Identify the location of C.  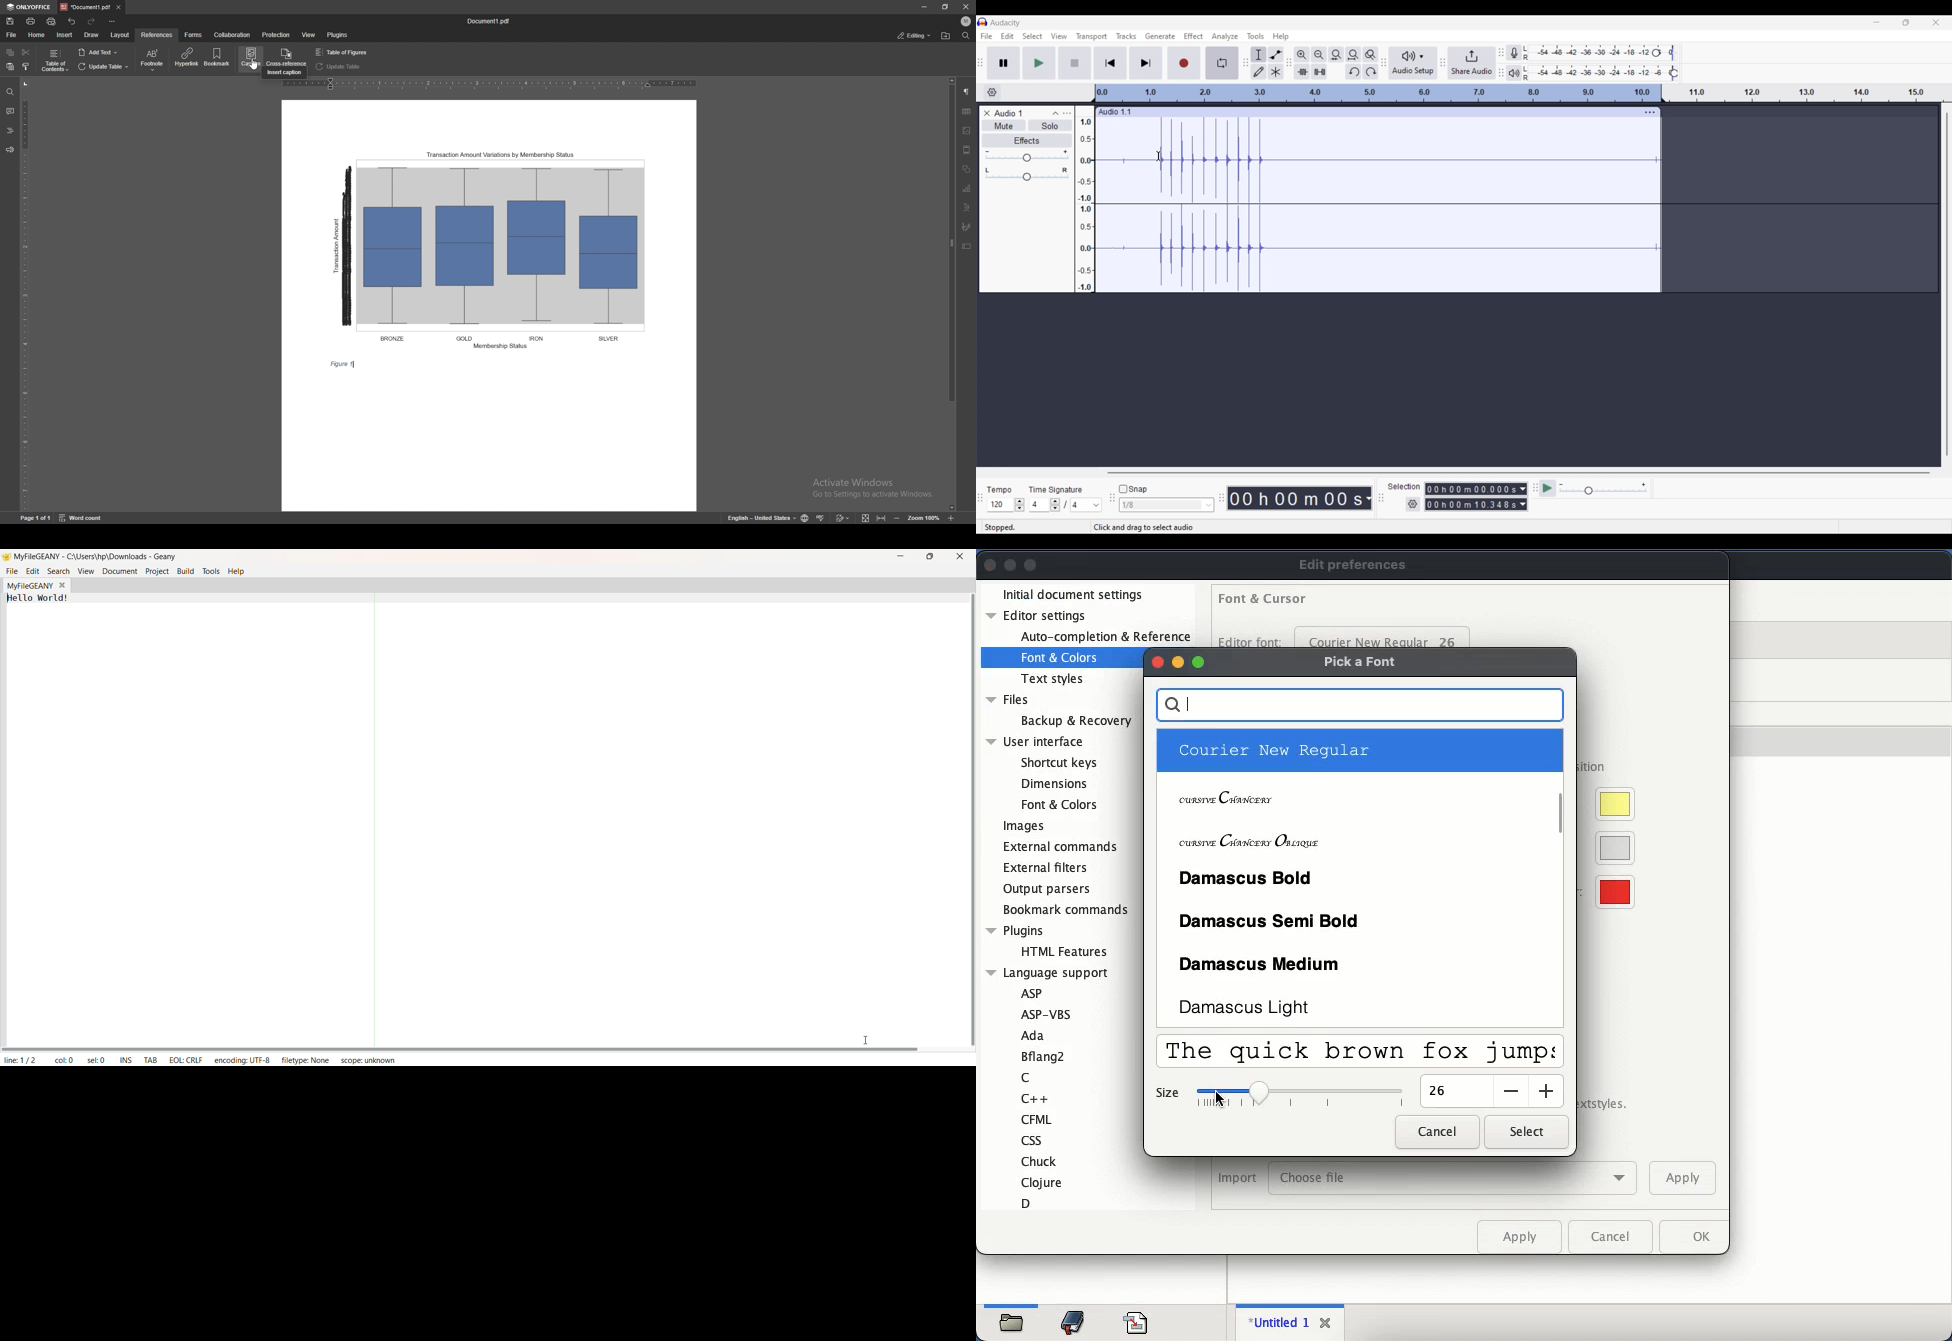
(1027, 1077).